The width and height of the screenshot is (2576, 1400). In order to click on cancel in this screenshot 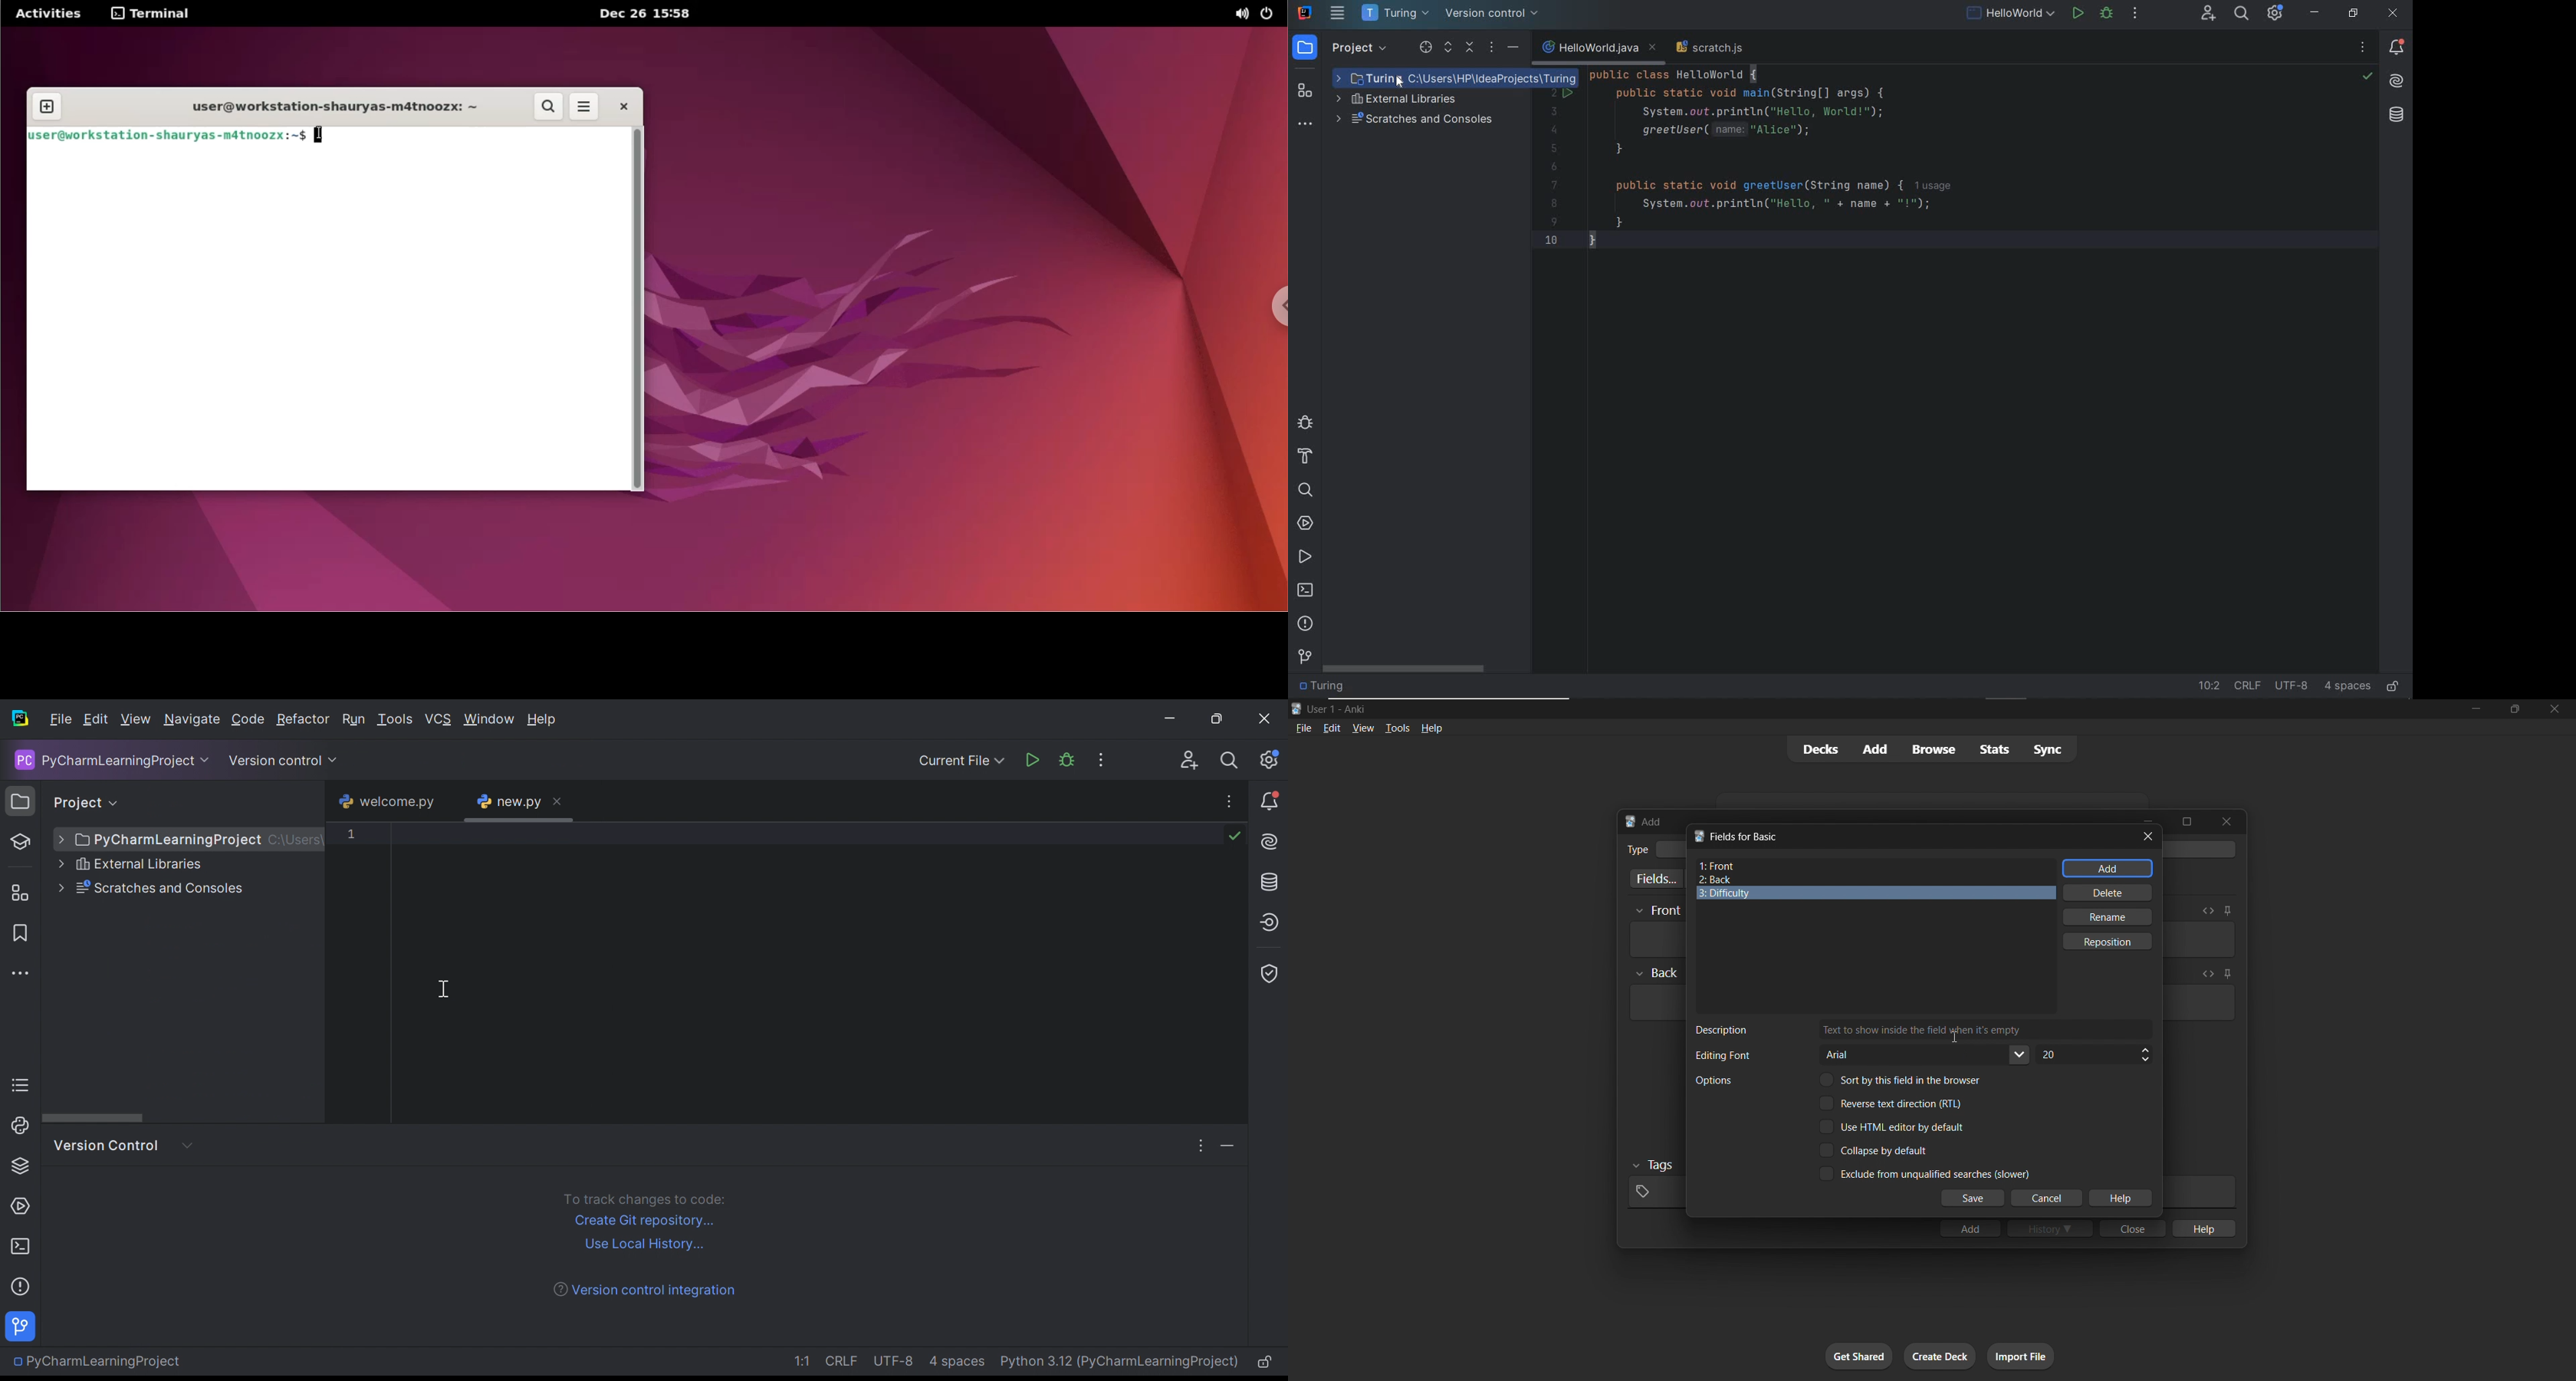, I will do `click(2048, 1199)`.